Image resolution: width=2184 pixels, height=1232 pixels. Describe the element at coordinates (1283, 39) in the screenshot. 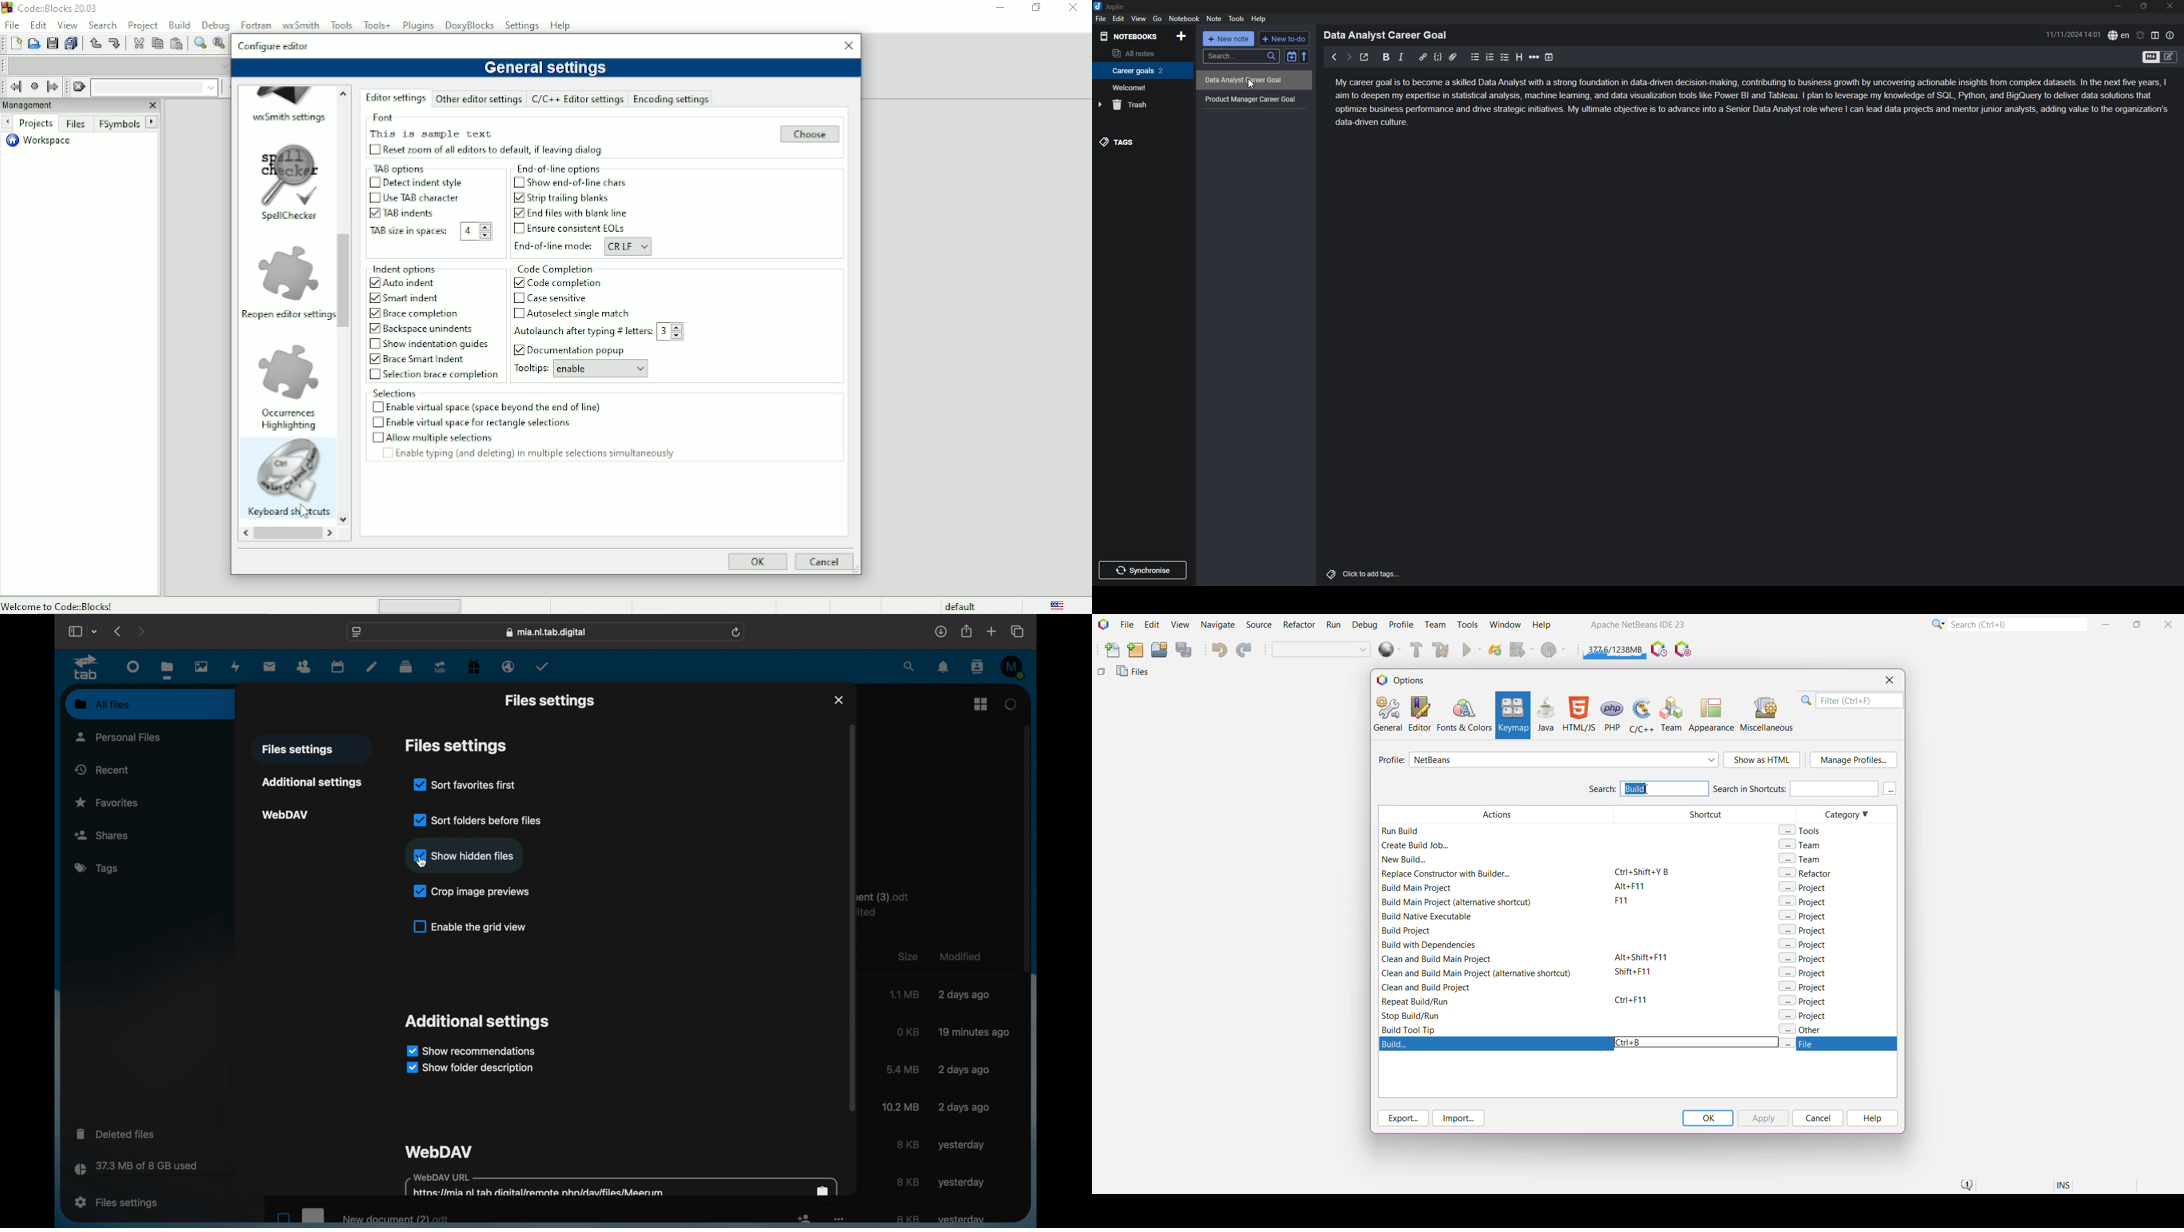

I see `+ new to do` at that location.